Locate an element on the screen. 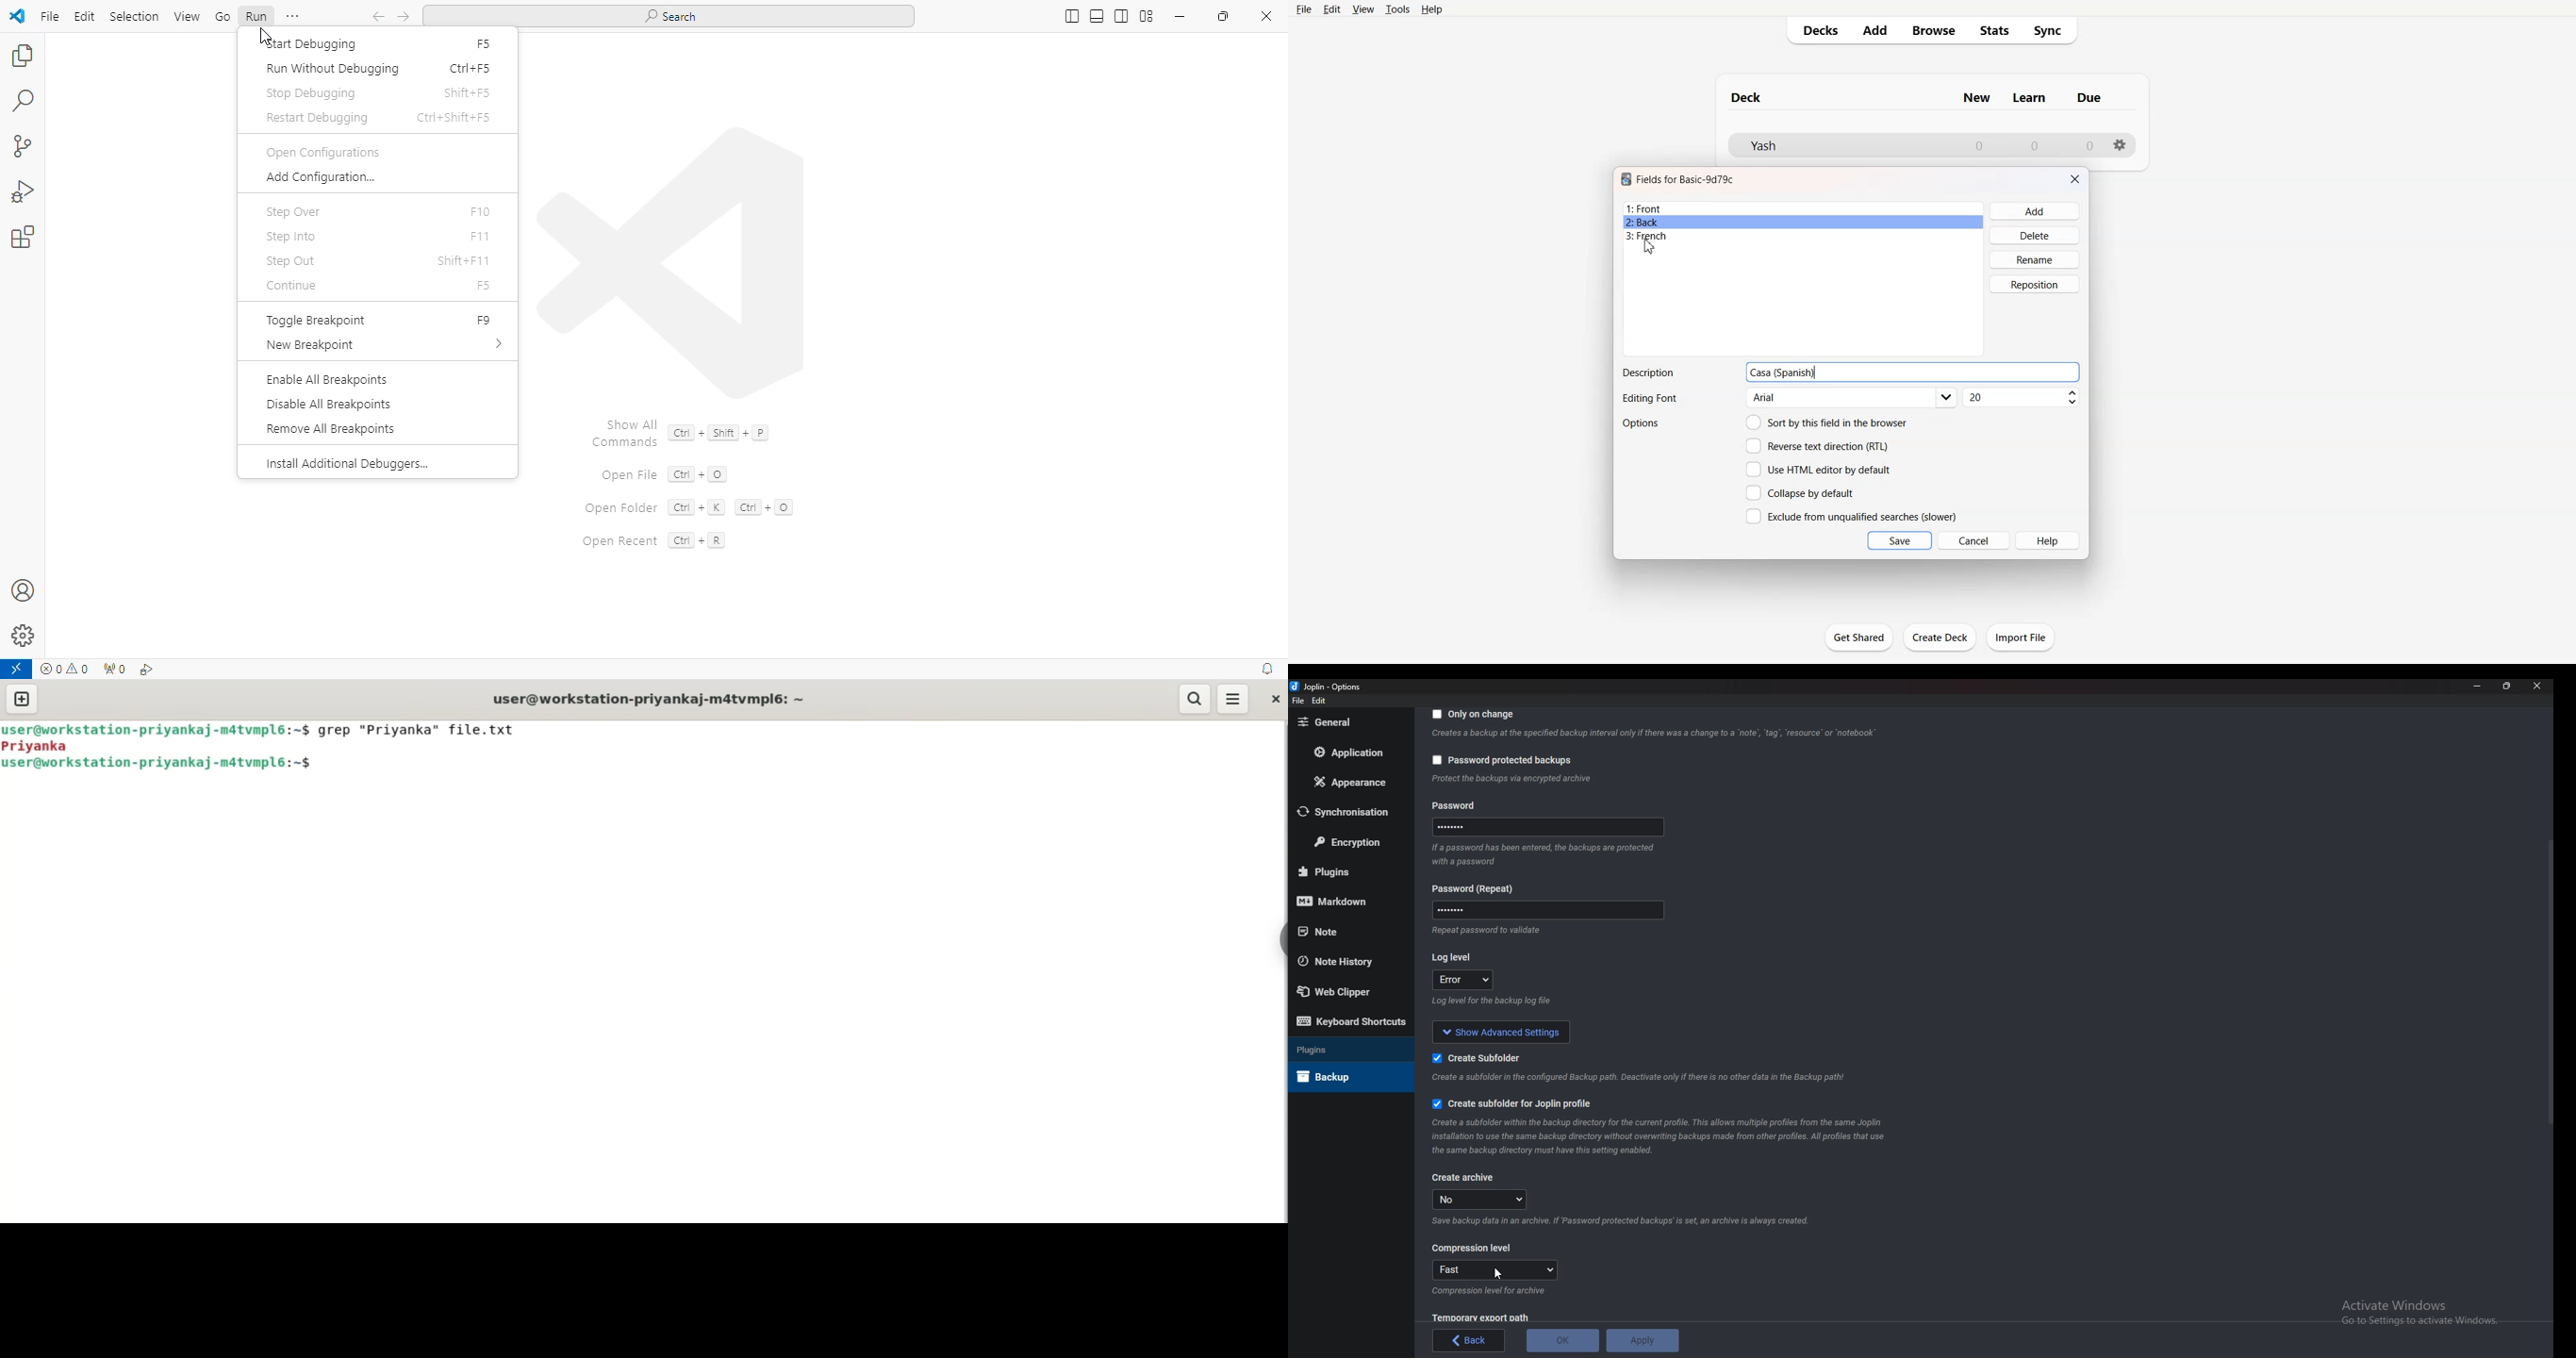 This screenshot has height=1372, width=2576. Reverse text direction (RTL) is located at coordinates (1817, 446).